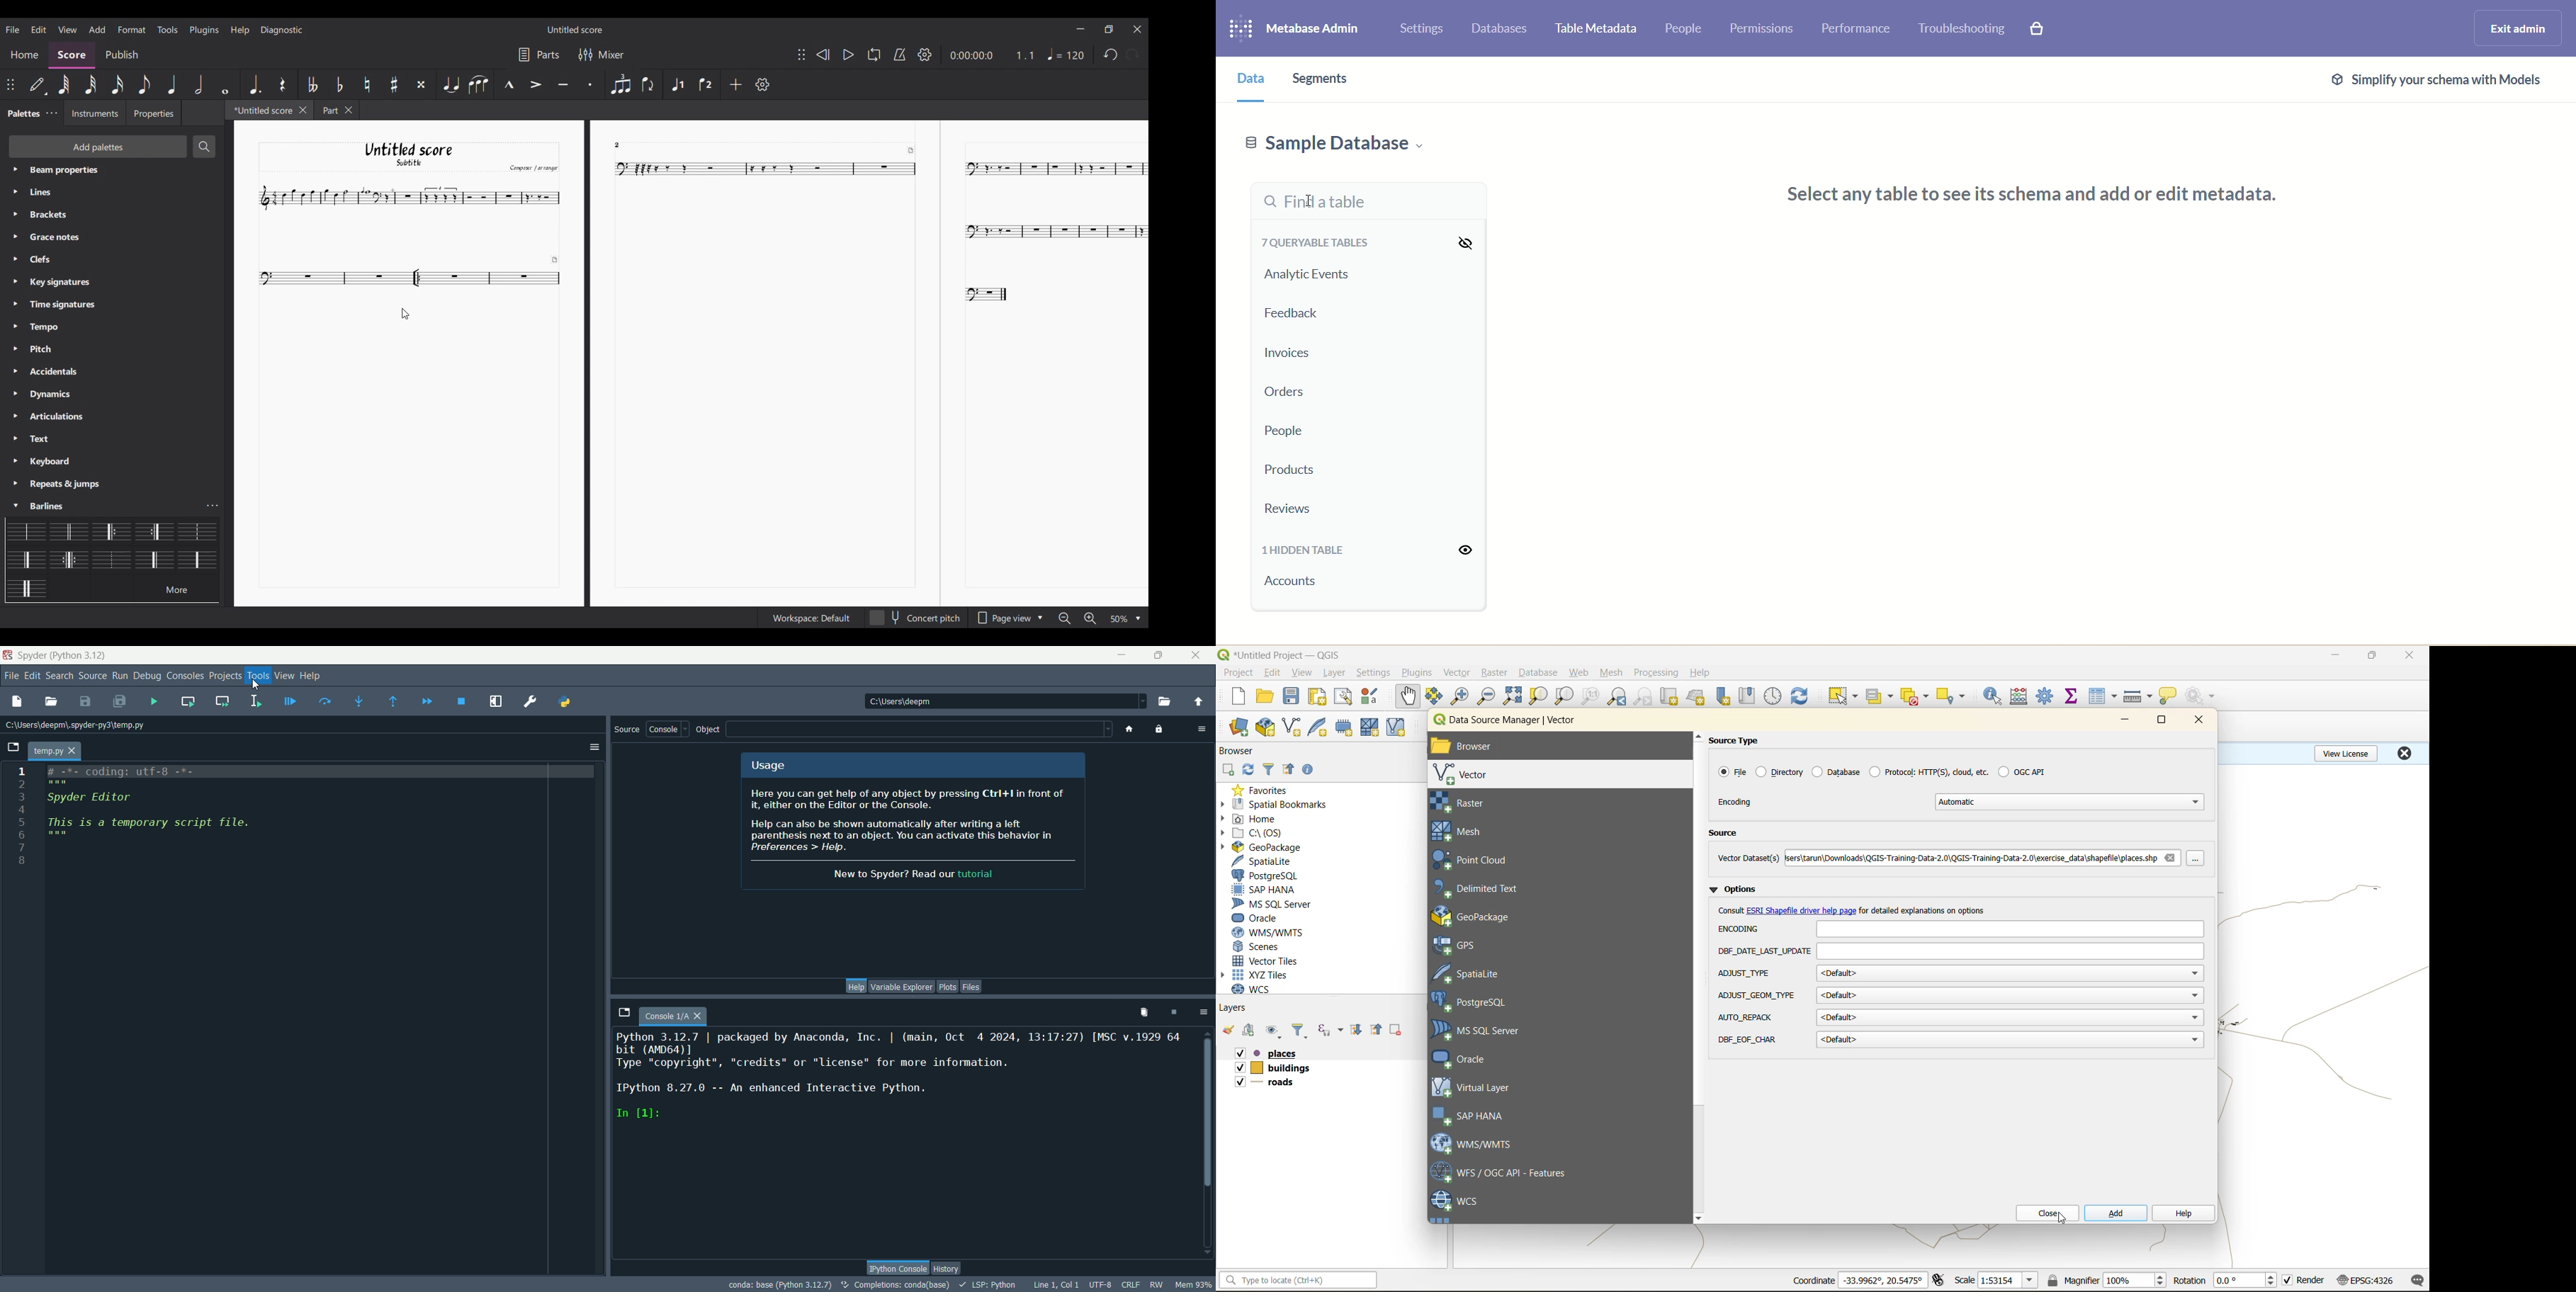 Image resolution: width=2576 pixels, height=1316 pixels. Describe the element at coordinates (194, 559) in the screenshot. I see `Barline options` at that location.